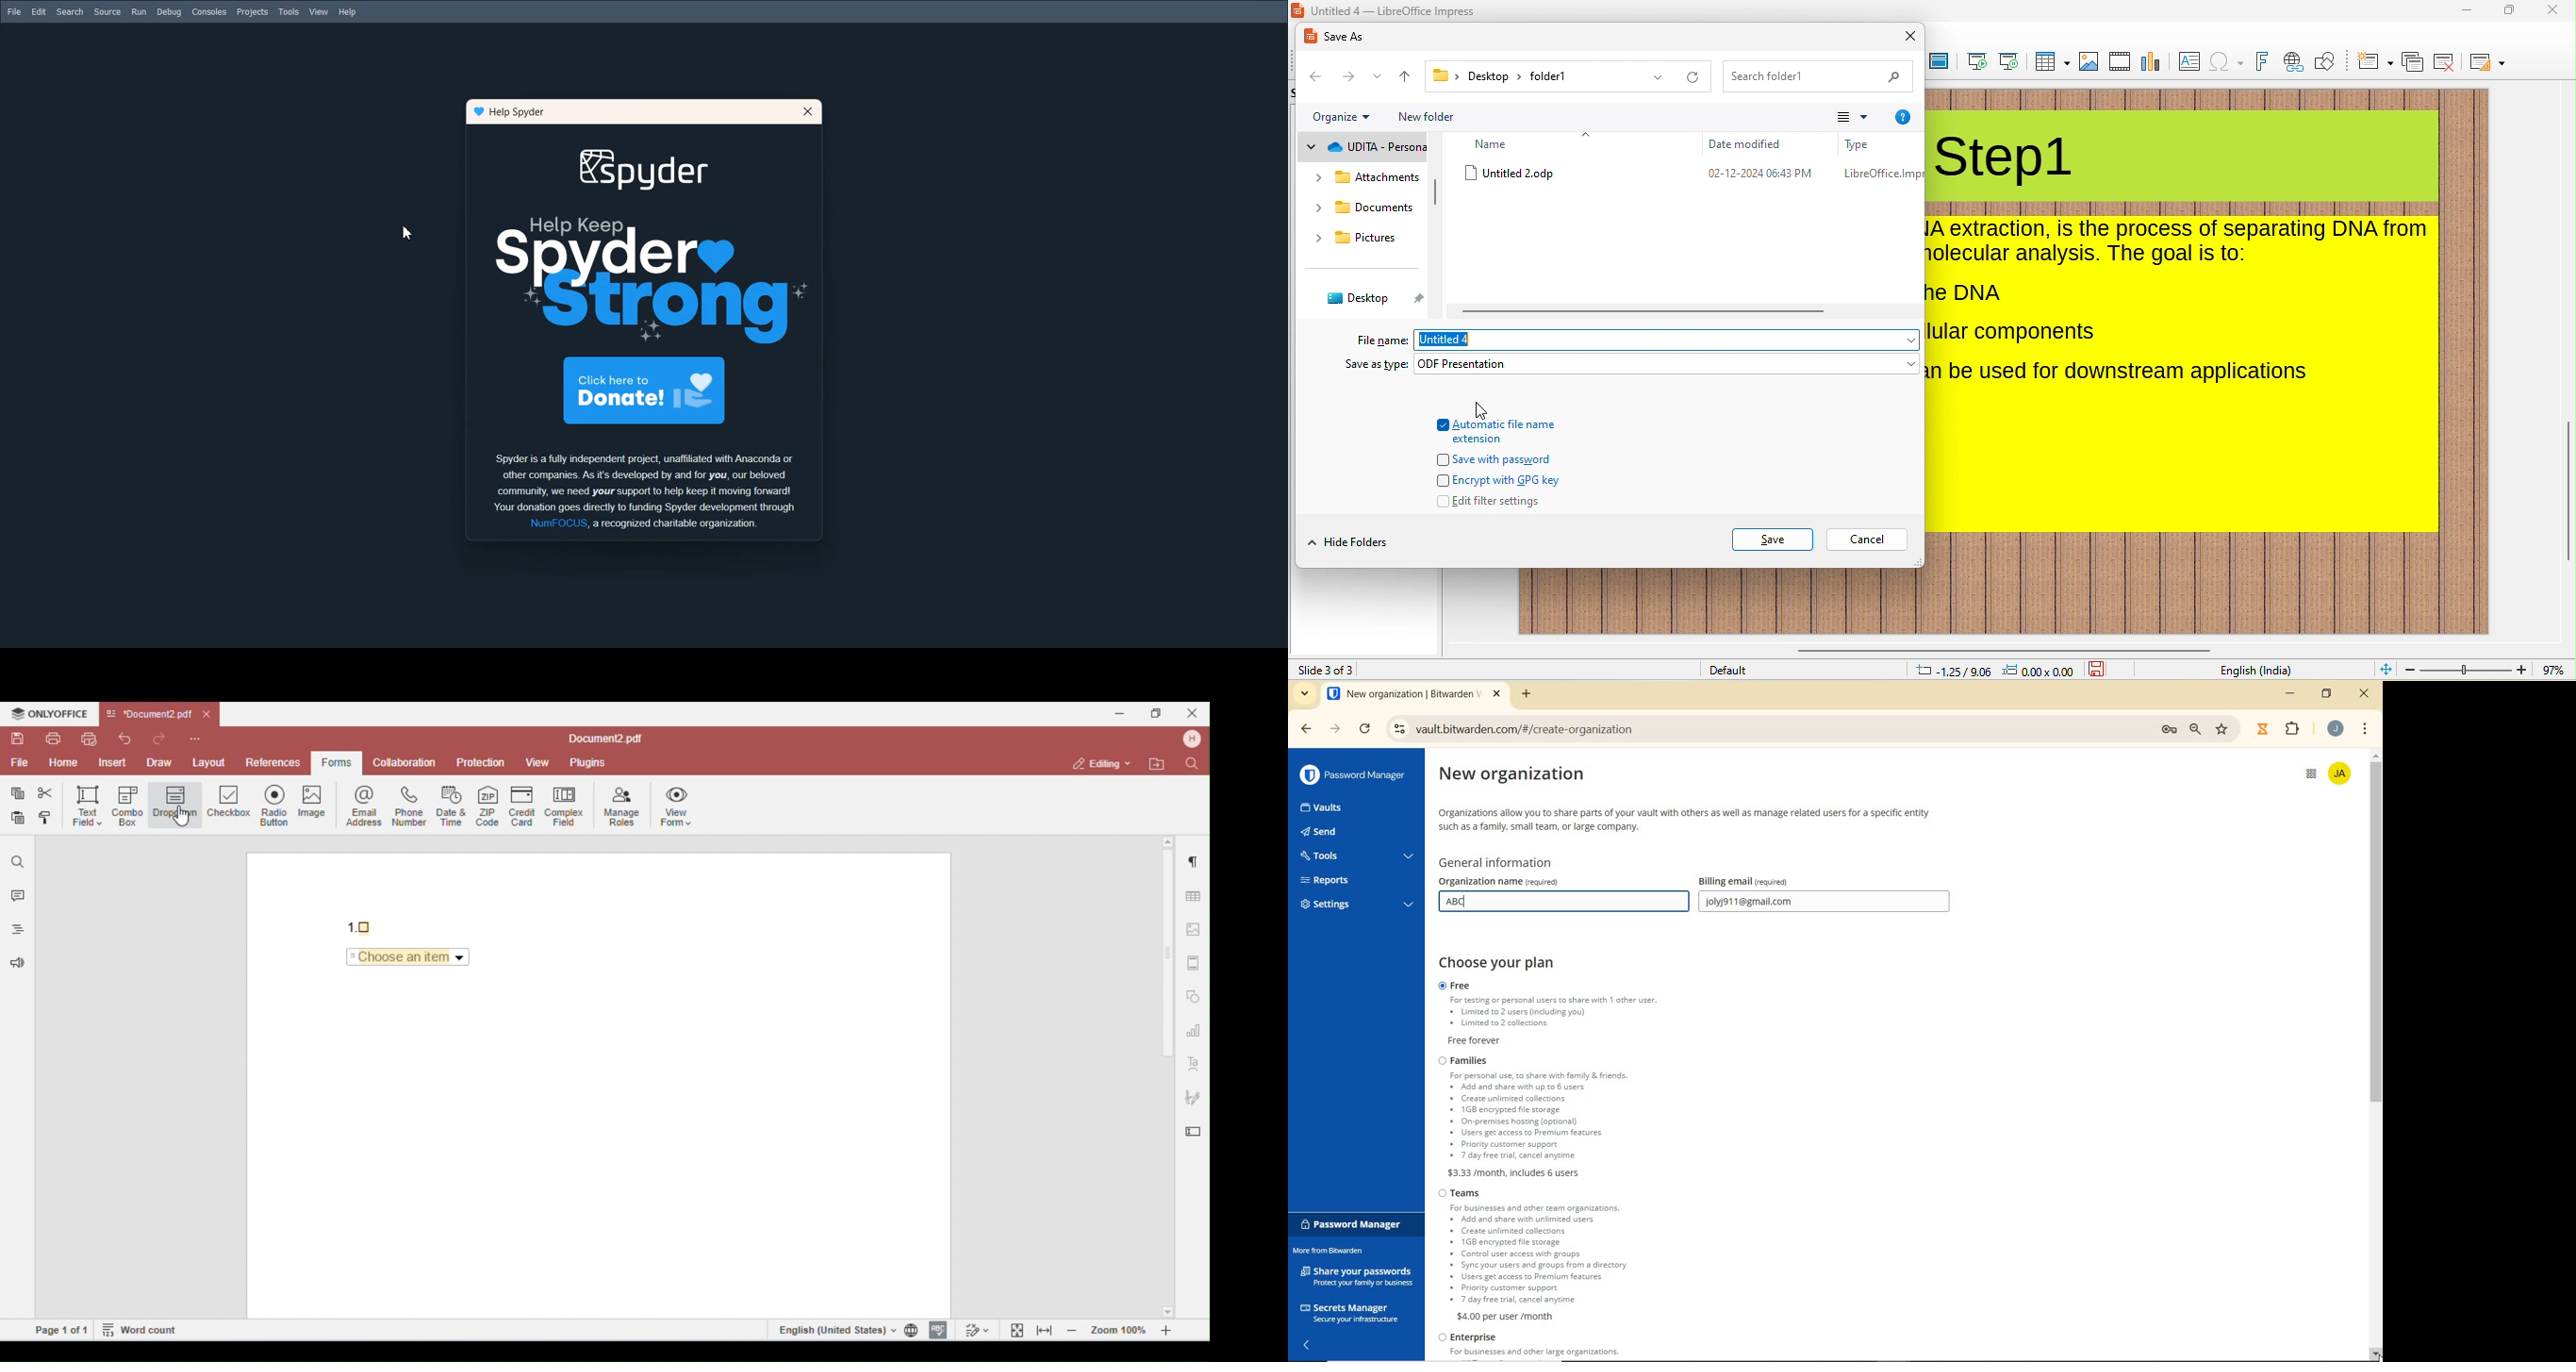  What do you see at coordinates (651, 481) in the screenshot?
I see `‘Spyder is a fully independent project, unaffiliated with Anaconda or
other companies. As it's developed by and for you, our beloved
community, we need your support to help keep it moving forward!
Your donation goes directly to funding Spyder development through` at bounding box center [651, 481].